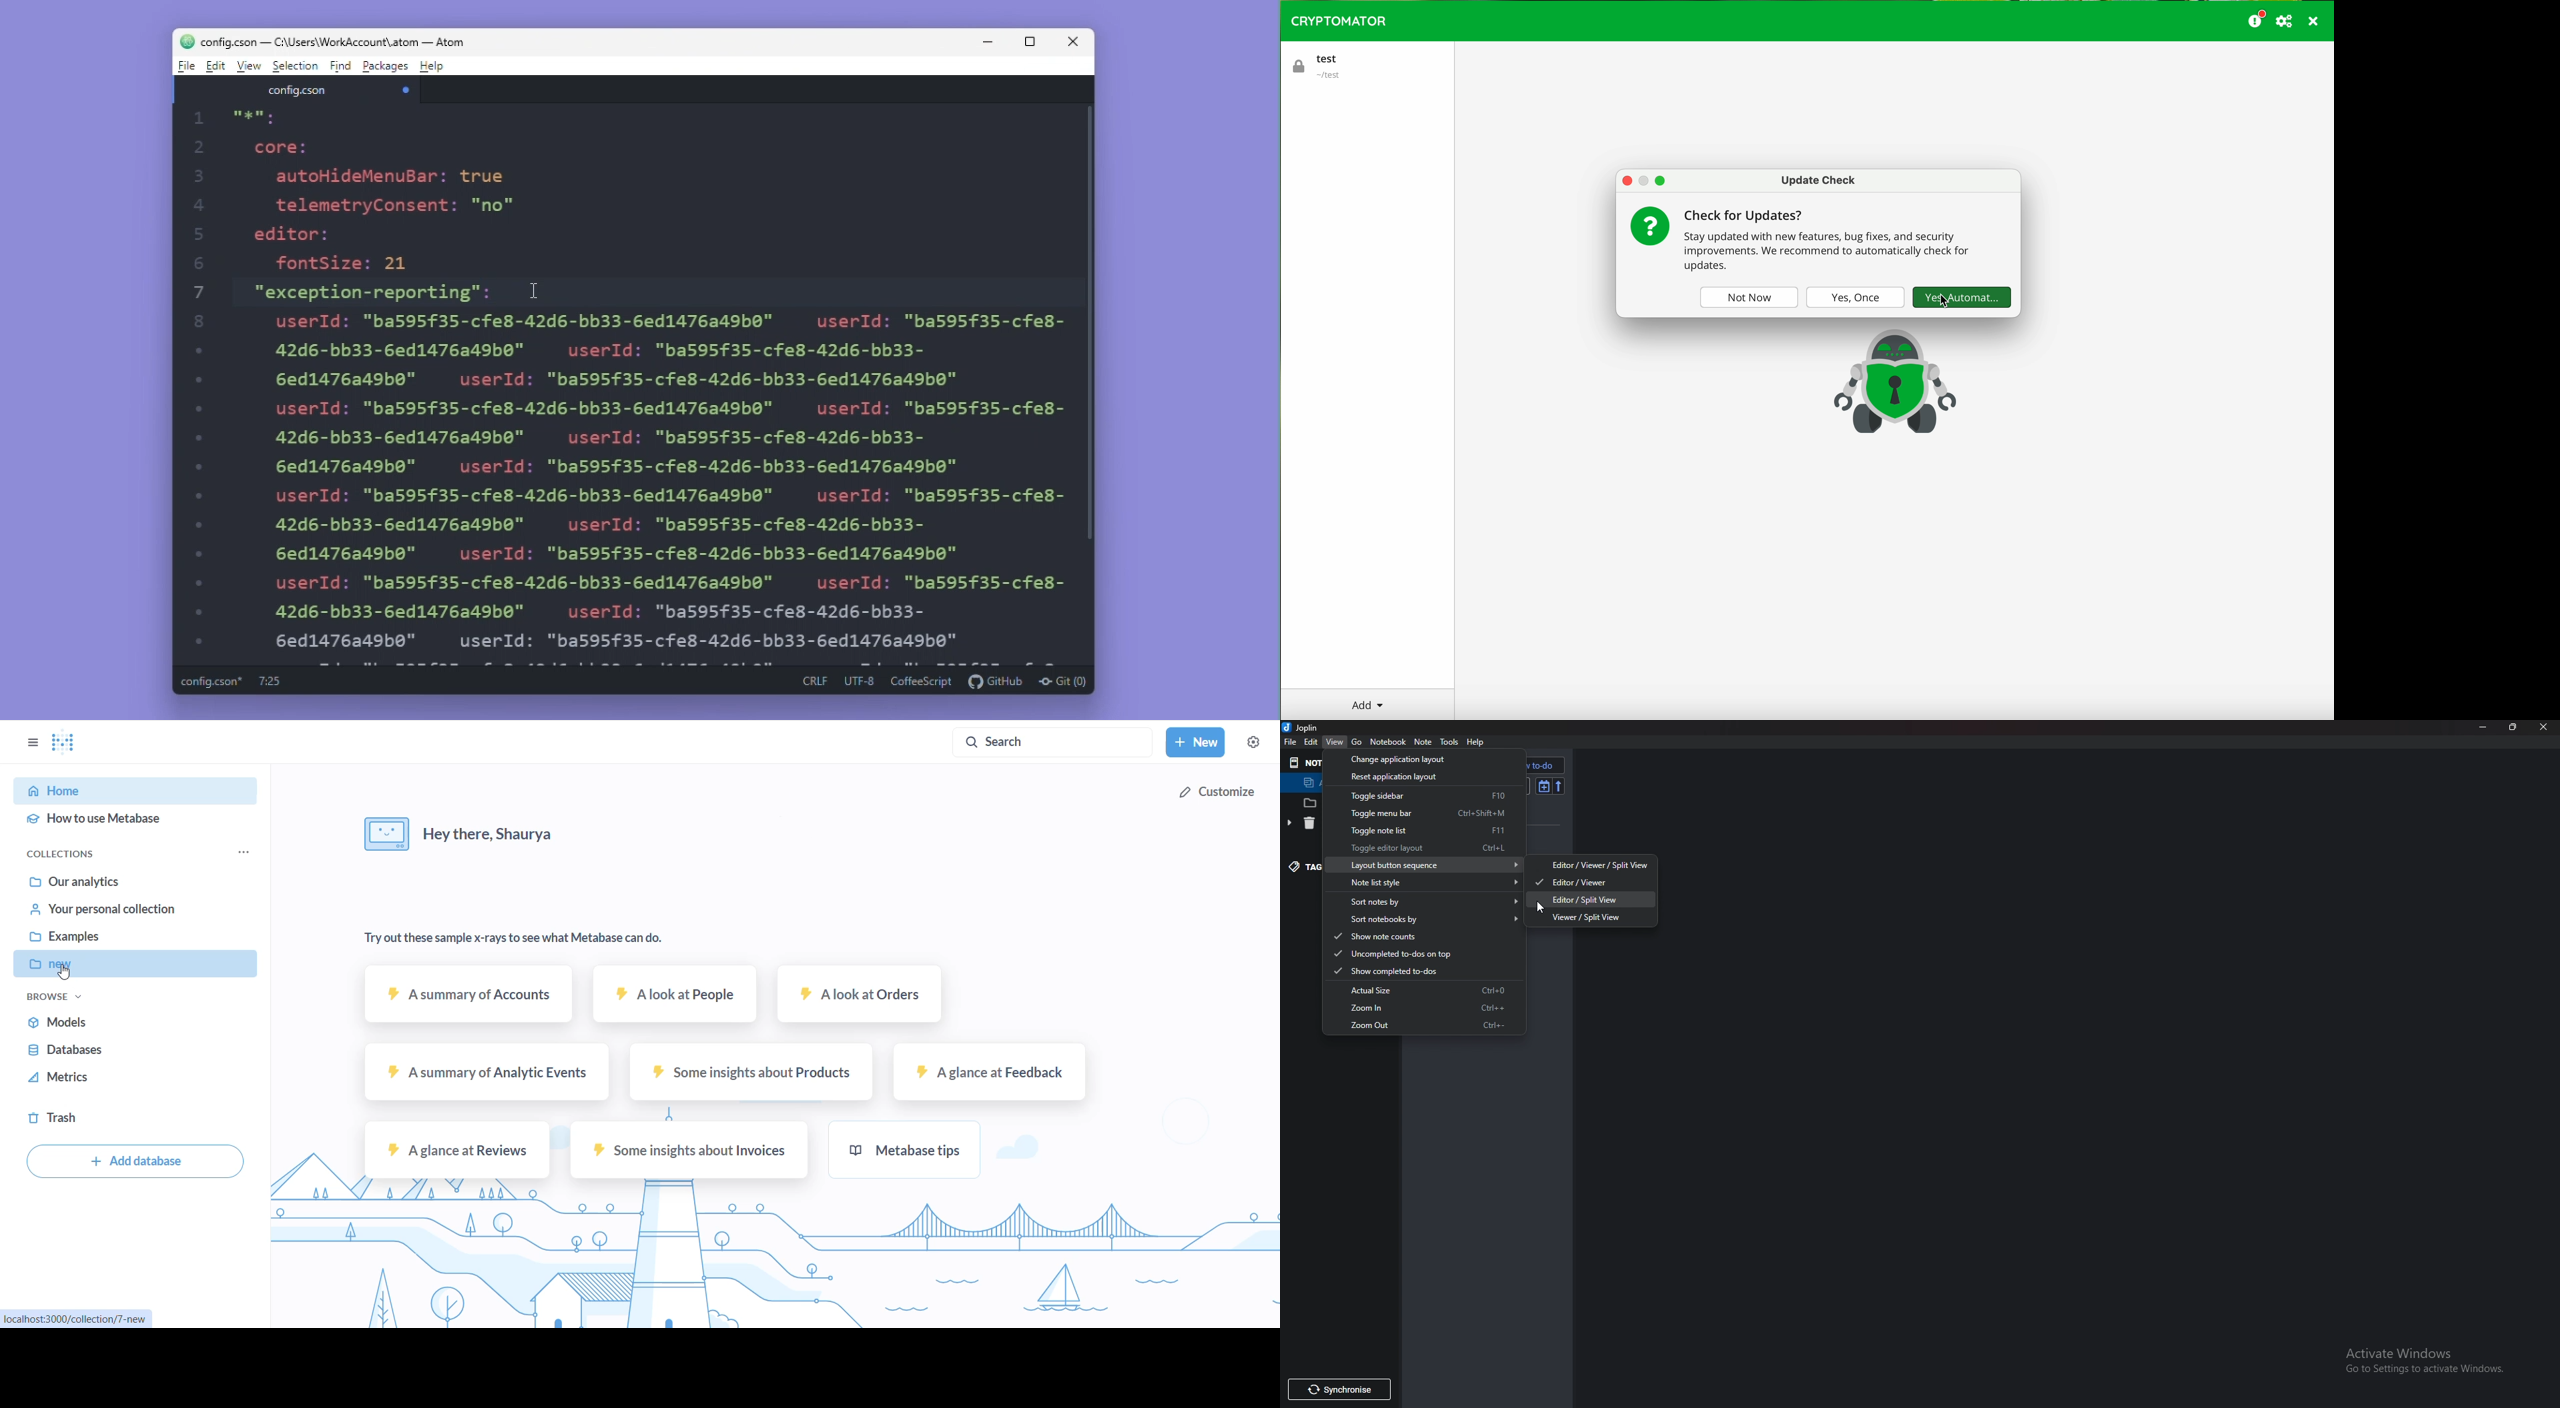  What do you see at coordinates (2542, 727) in the screenshot?
I see `Close` at bounding box center [2542, 727].